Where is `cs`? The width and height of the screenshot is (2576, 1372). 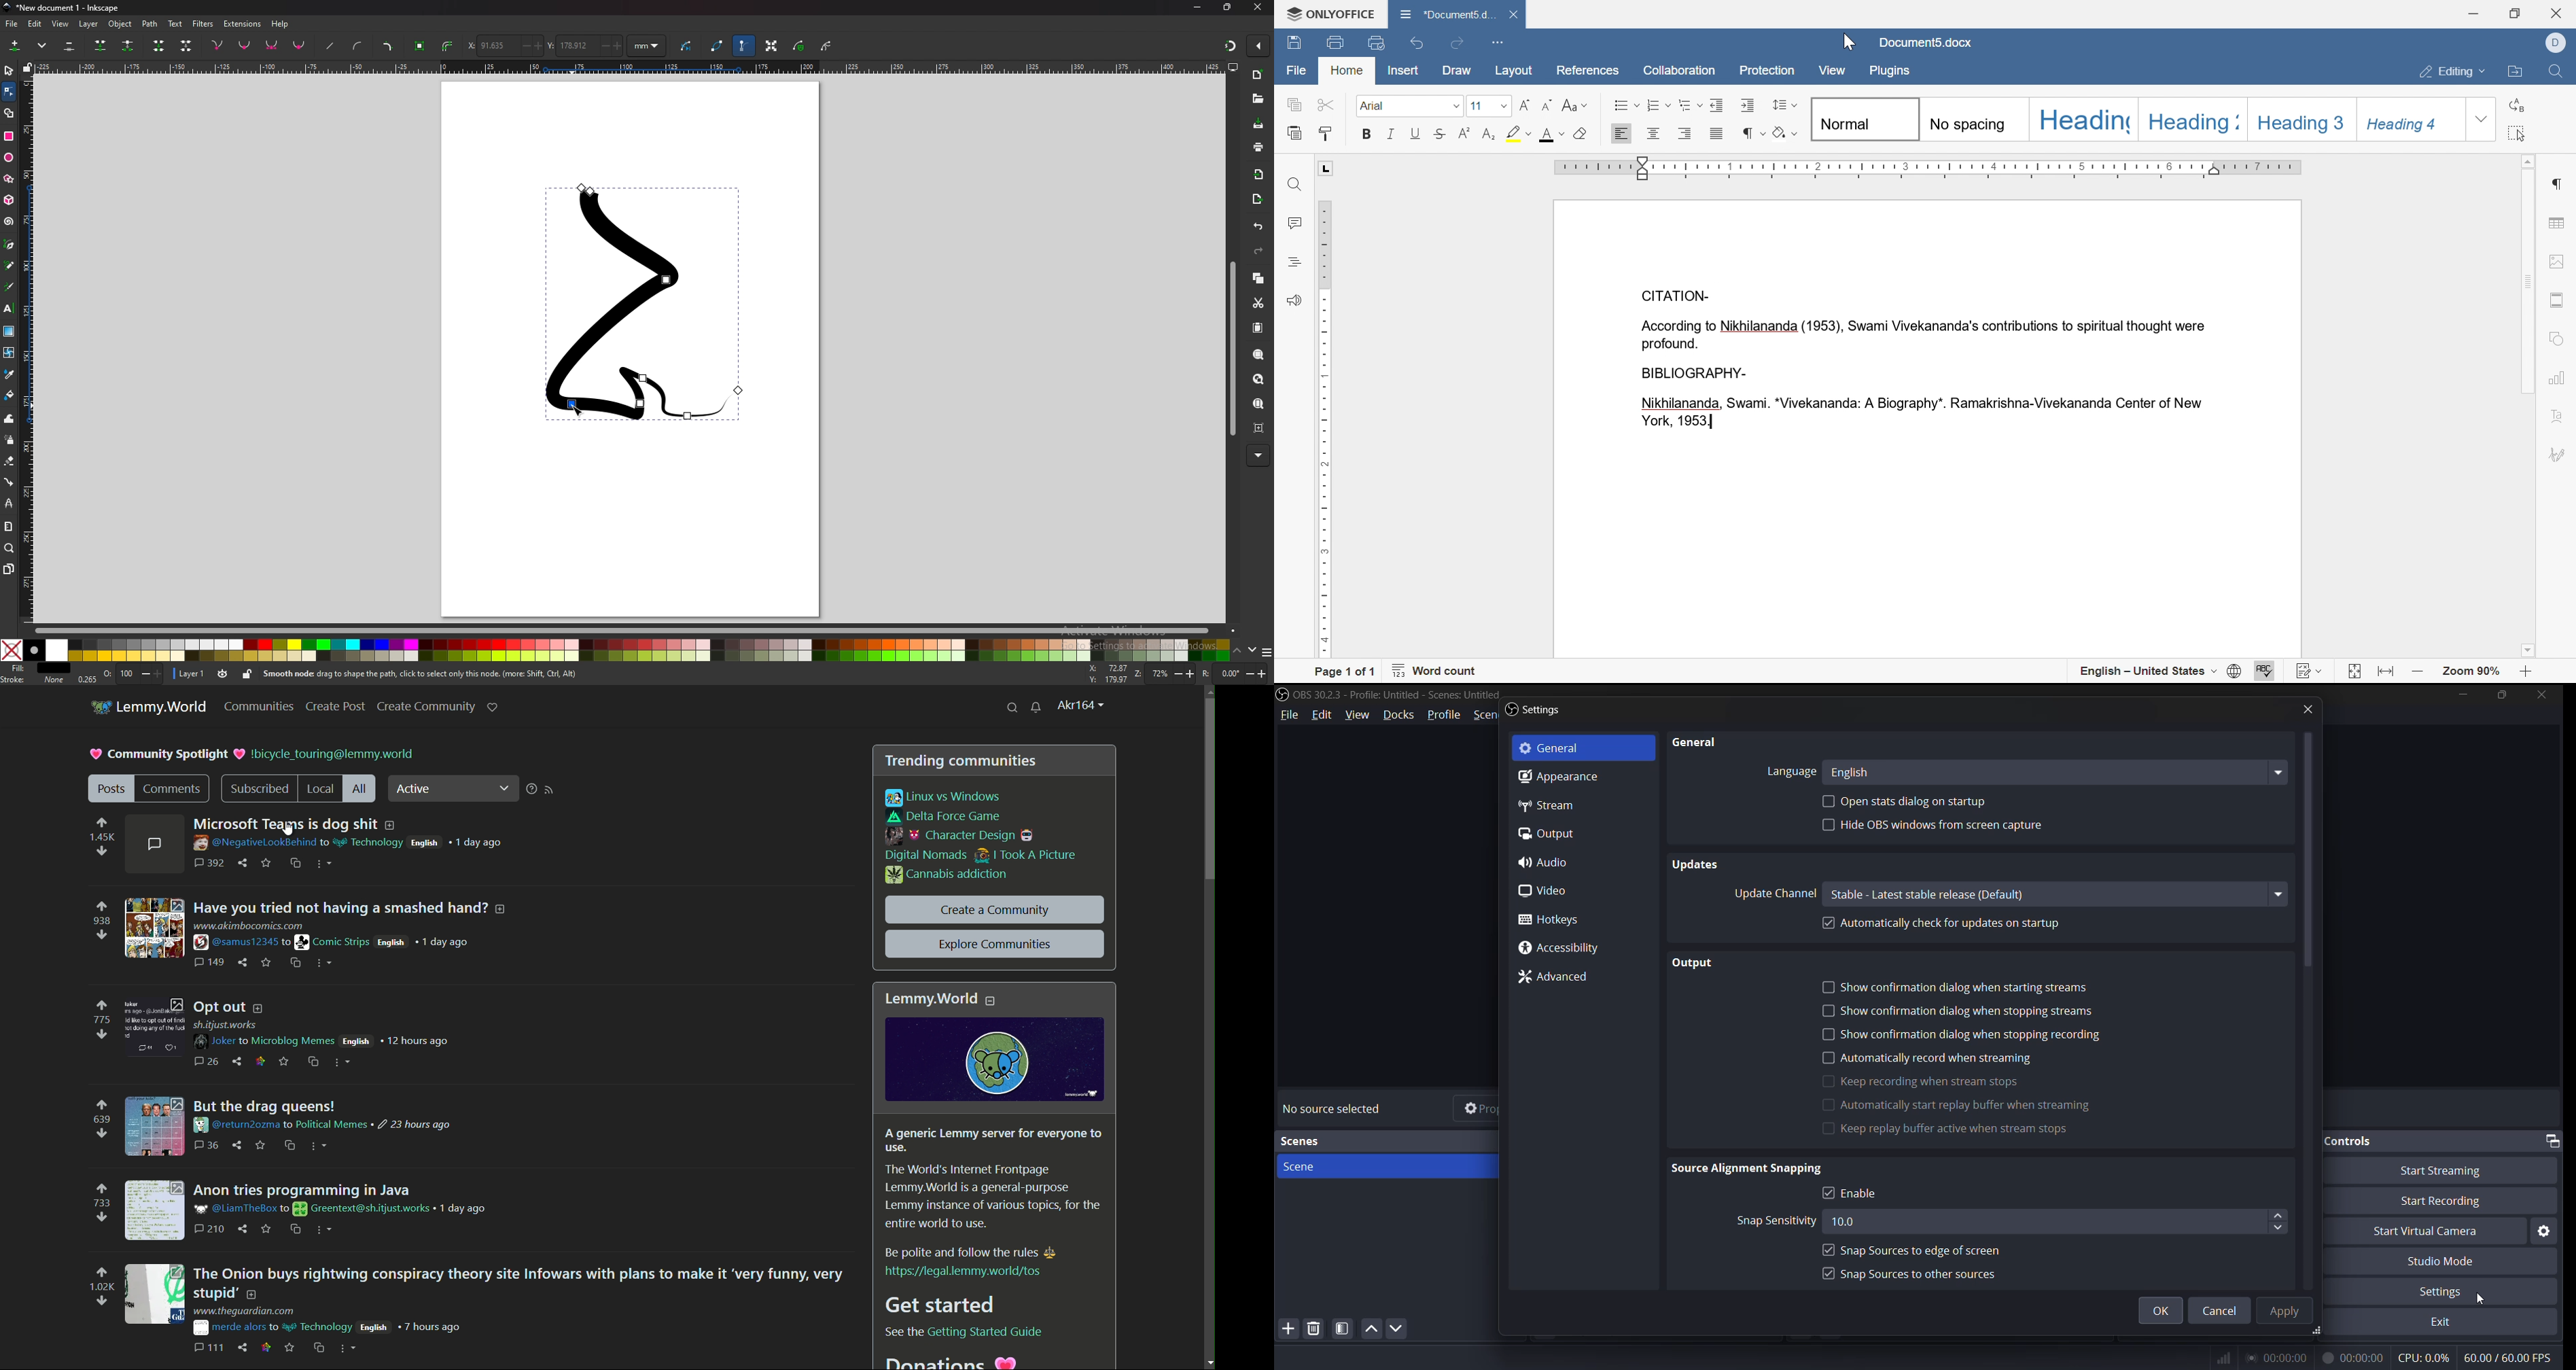
cs is located at coordinates (312, 1060).